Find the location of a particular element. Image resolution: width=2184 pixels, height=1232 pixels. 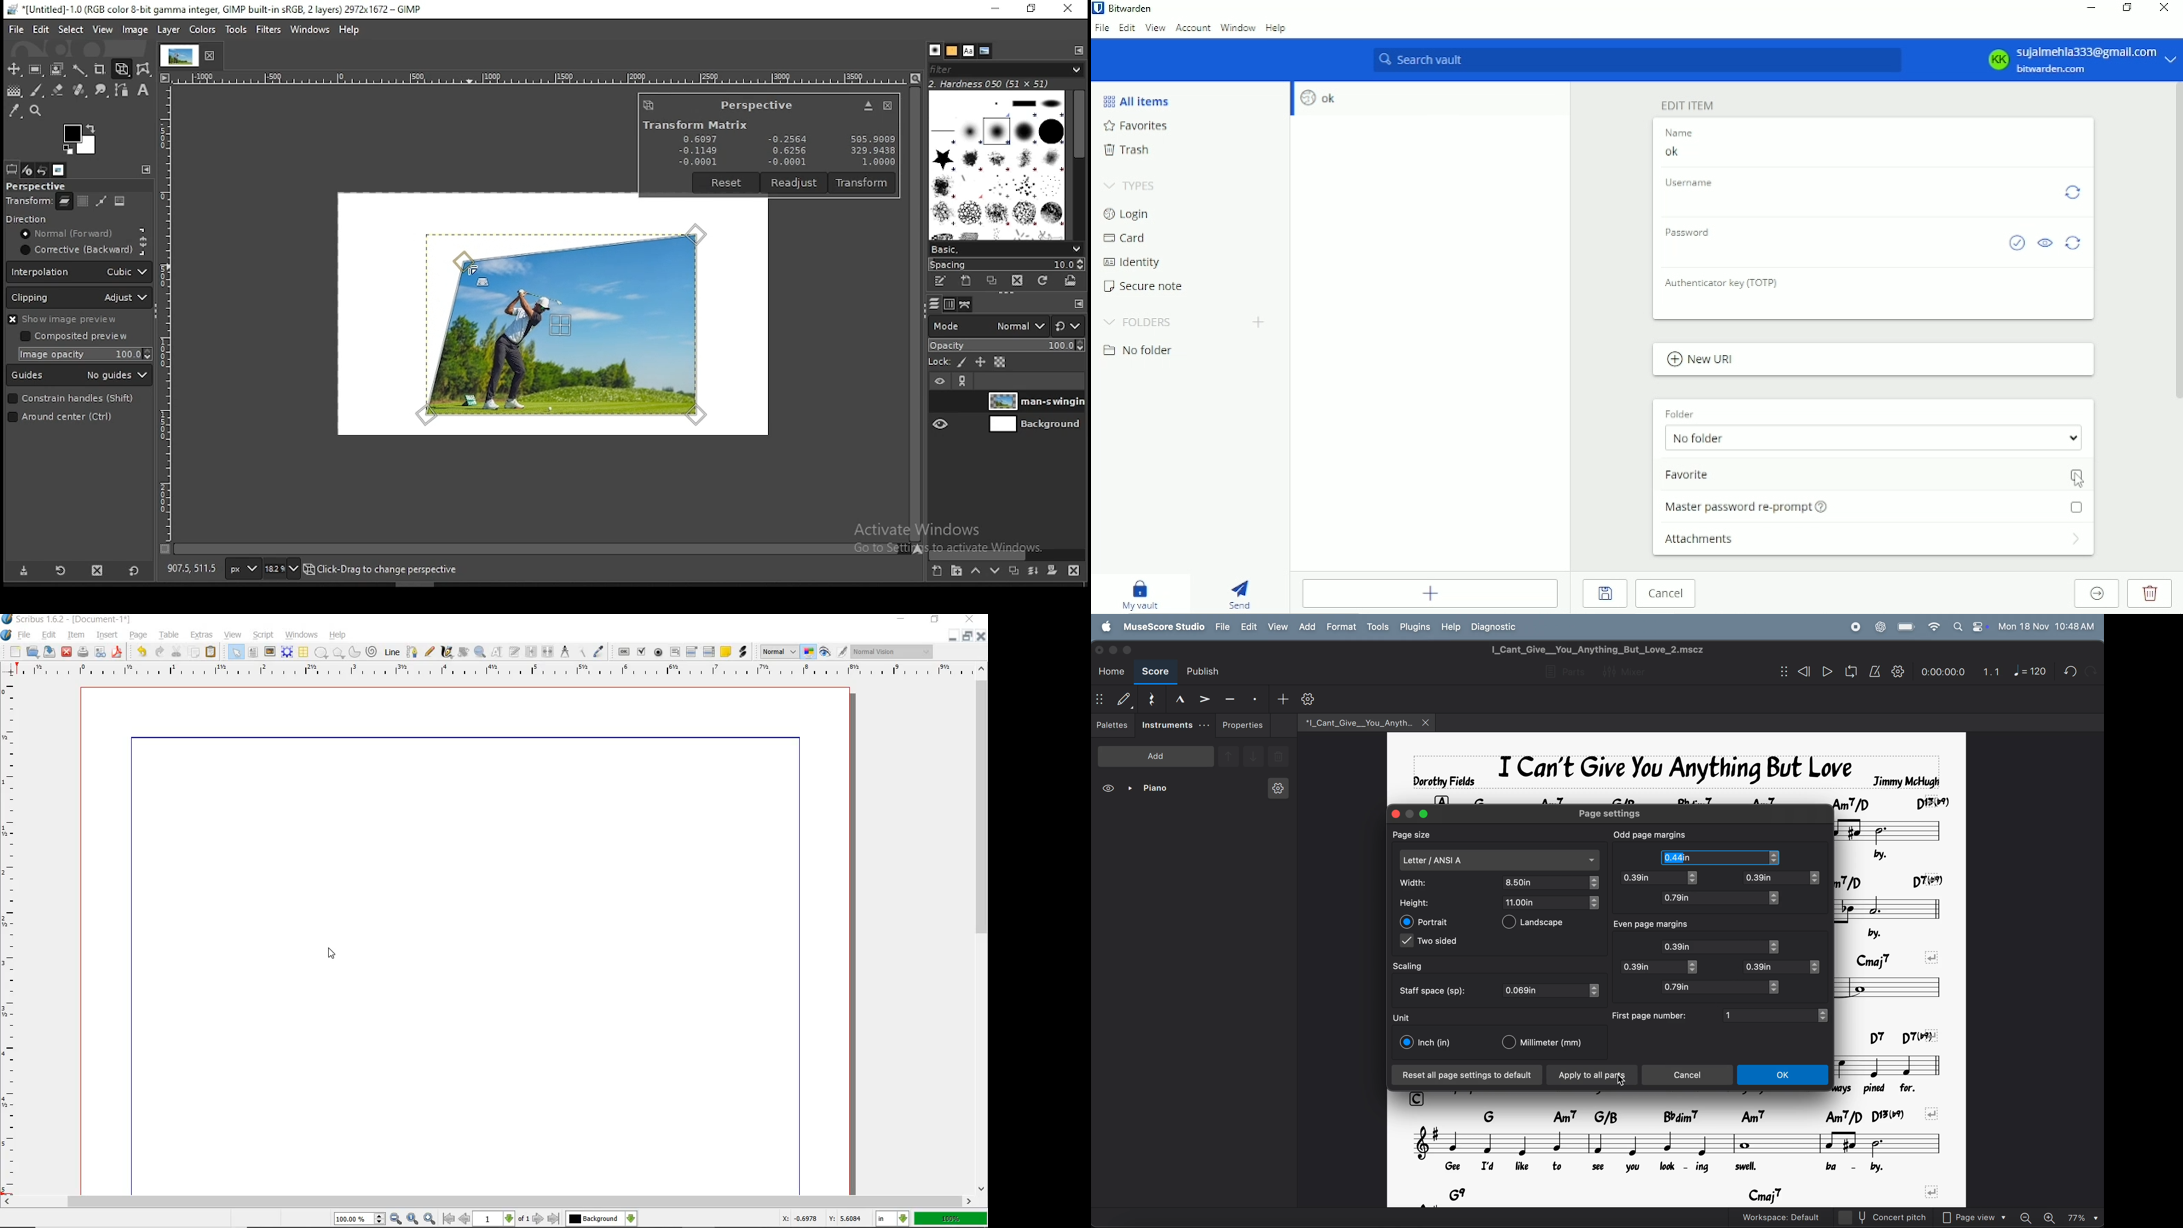

0.6097 is located at coordinates (702, 137).